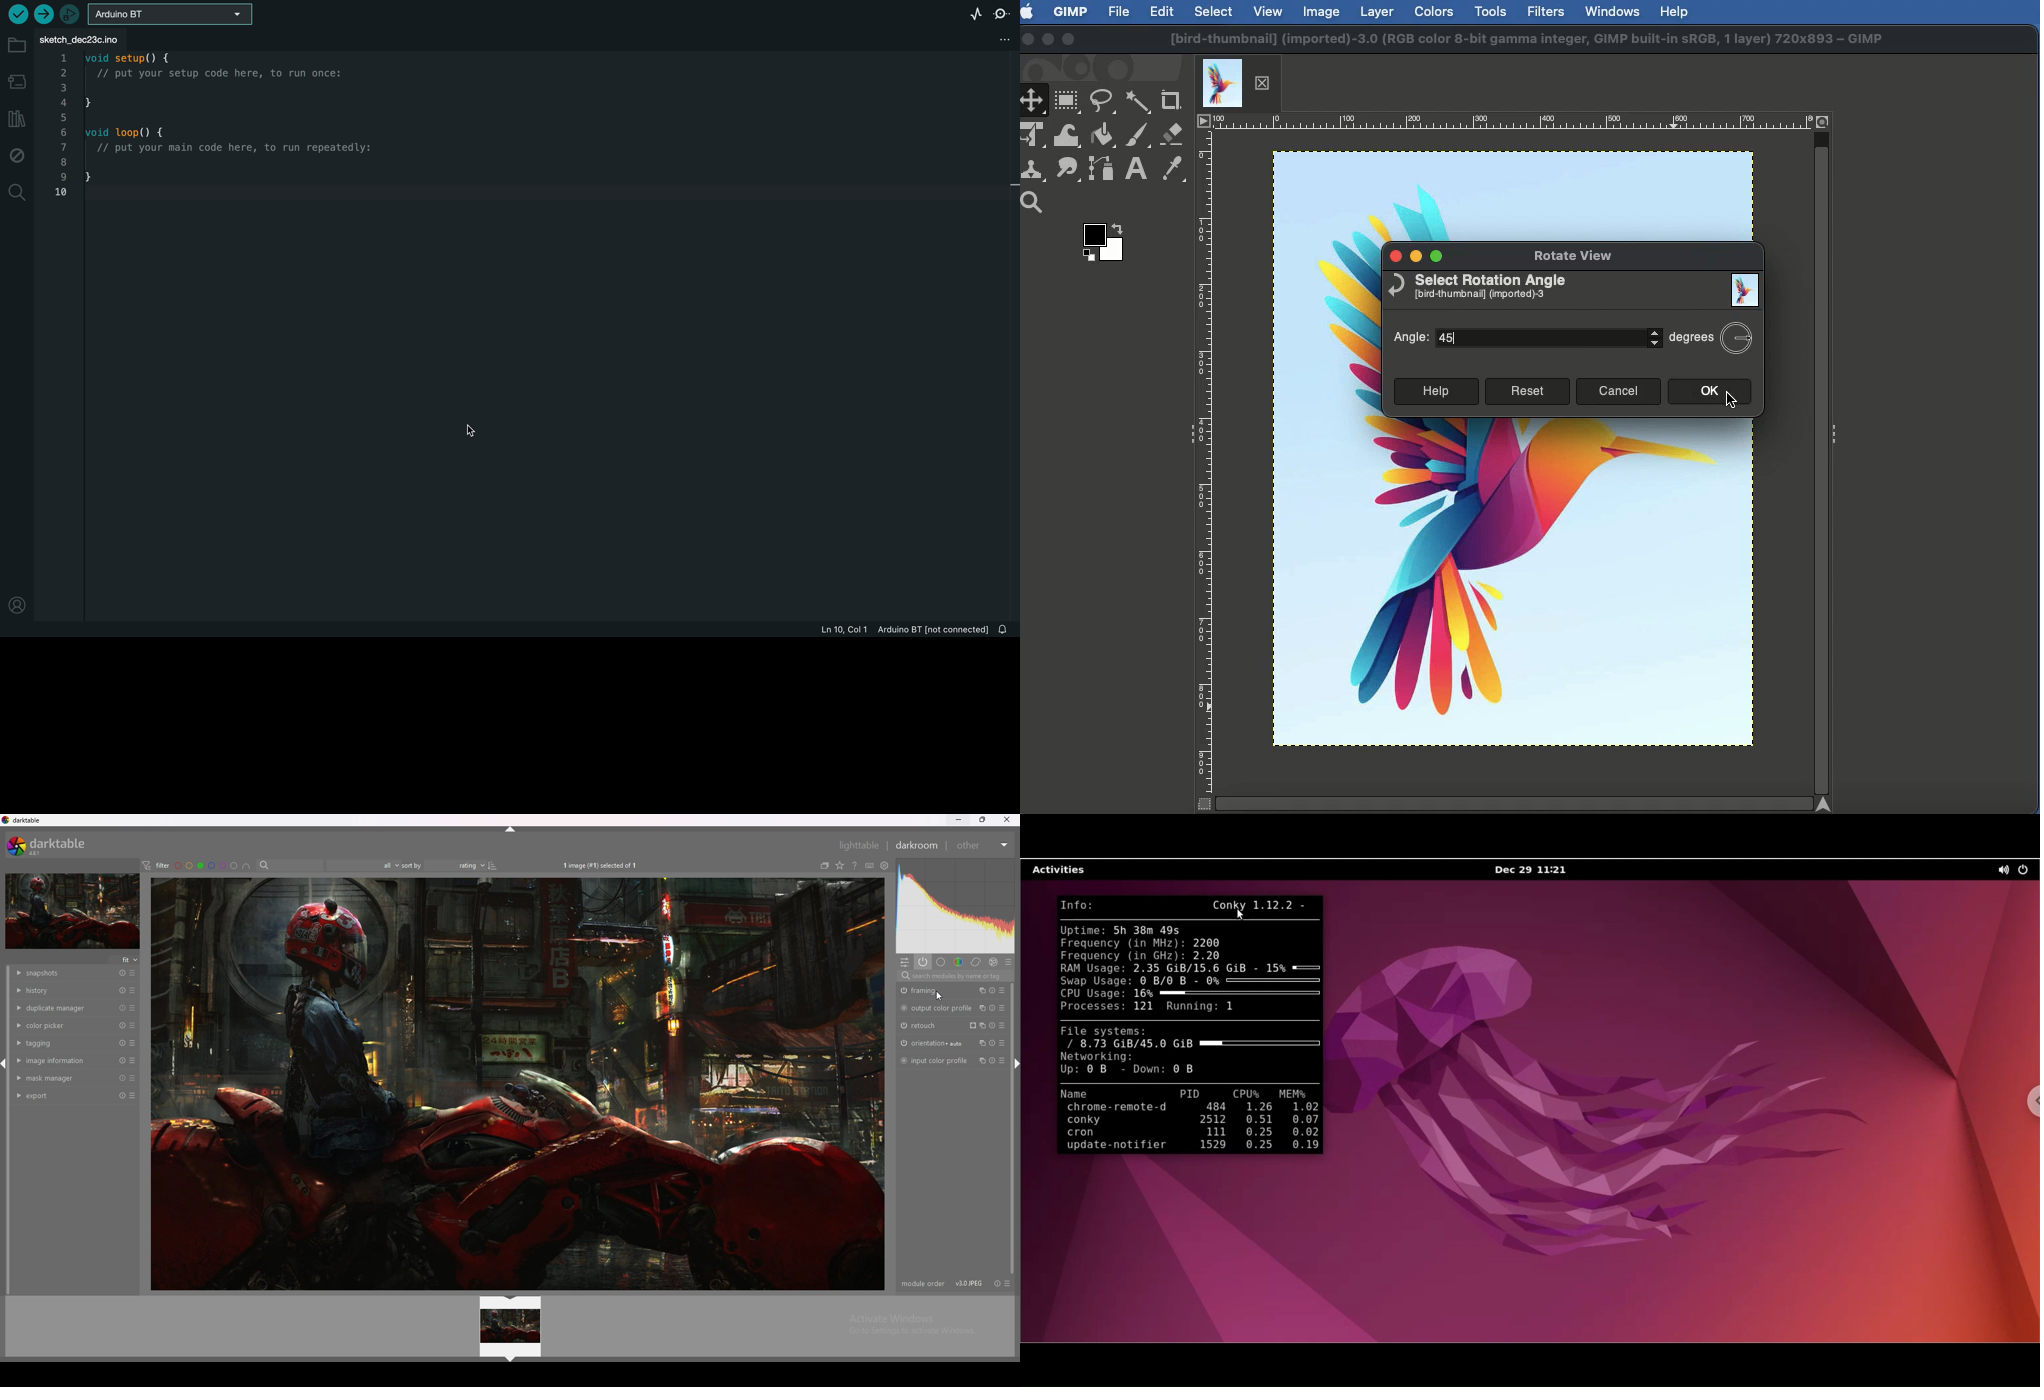 This screenshot has width=2044, height=1400. Describe the element at coordinates (63, 1007) in the screenshot. I see `duplicate manager` at that location.